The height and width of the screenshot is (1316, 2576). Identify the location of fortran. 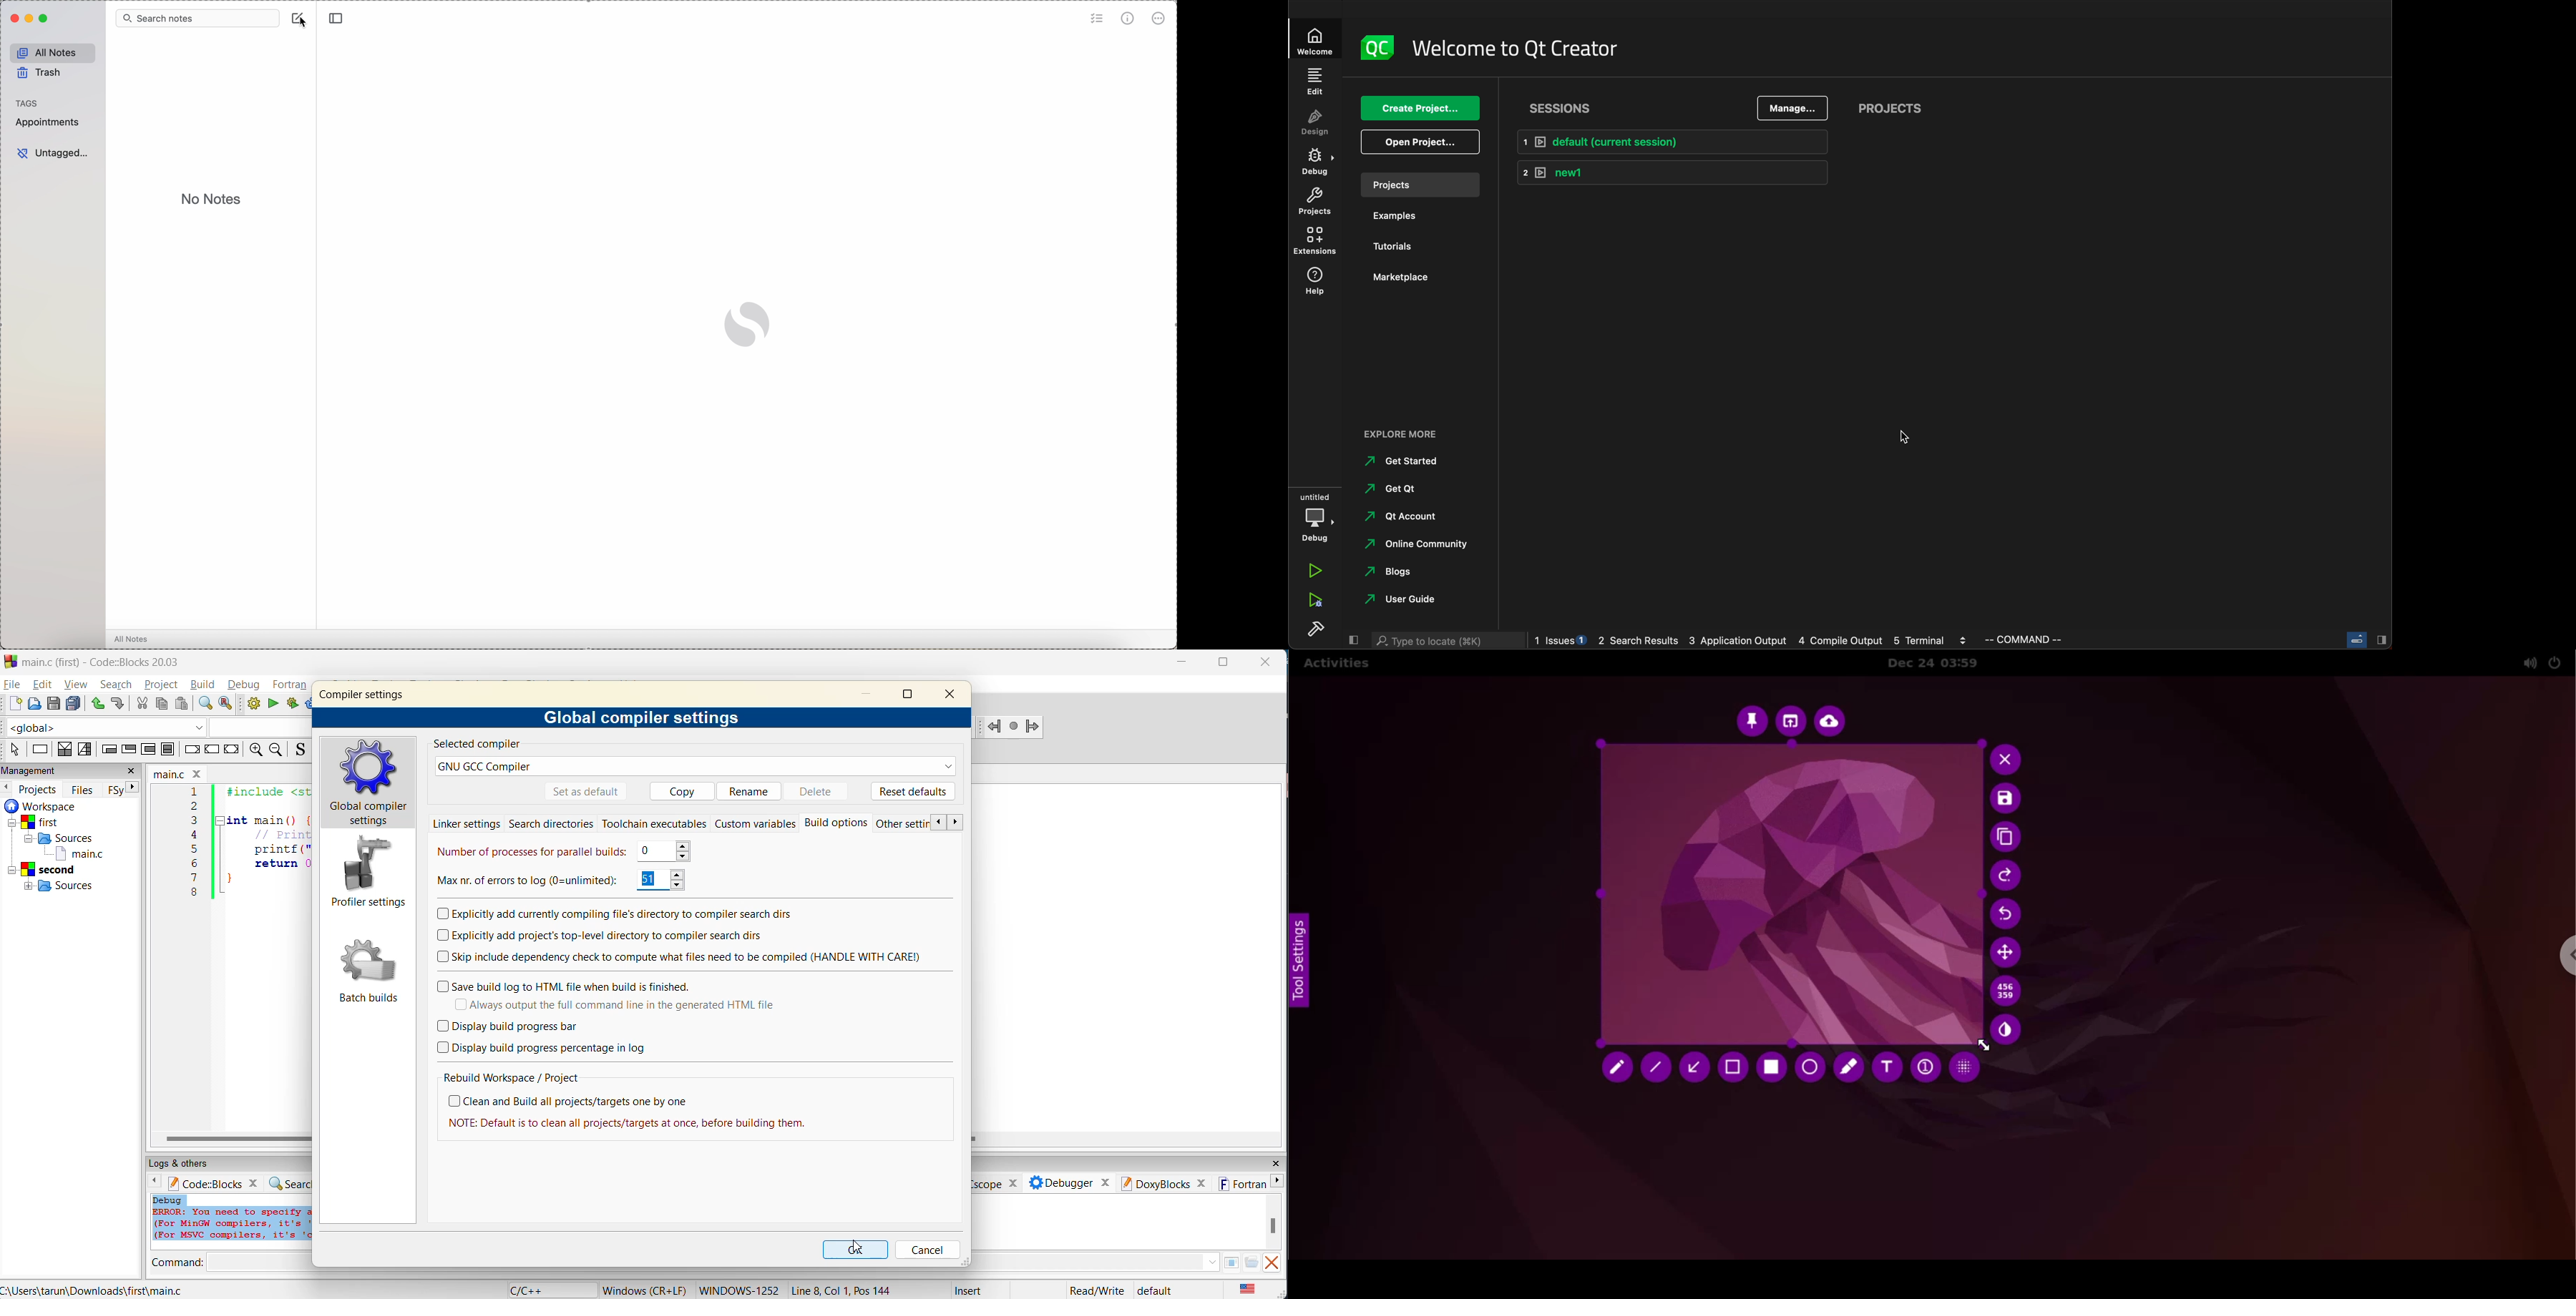
(291, 685).